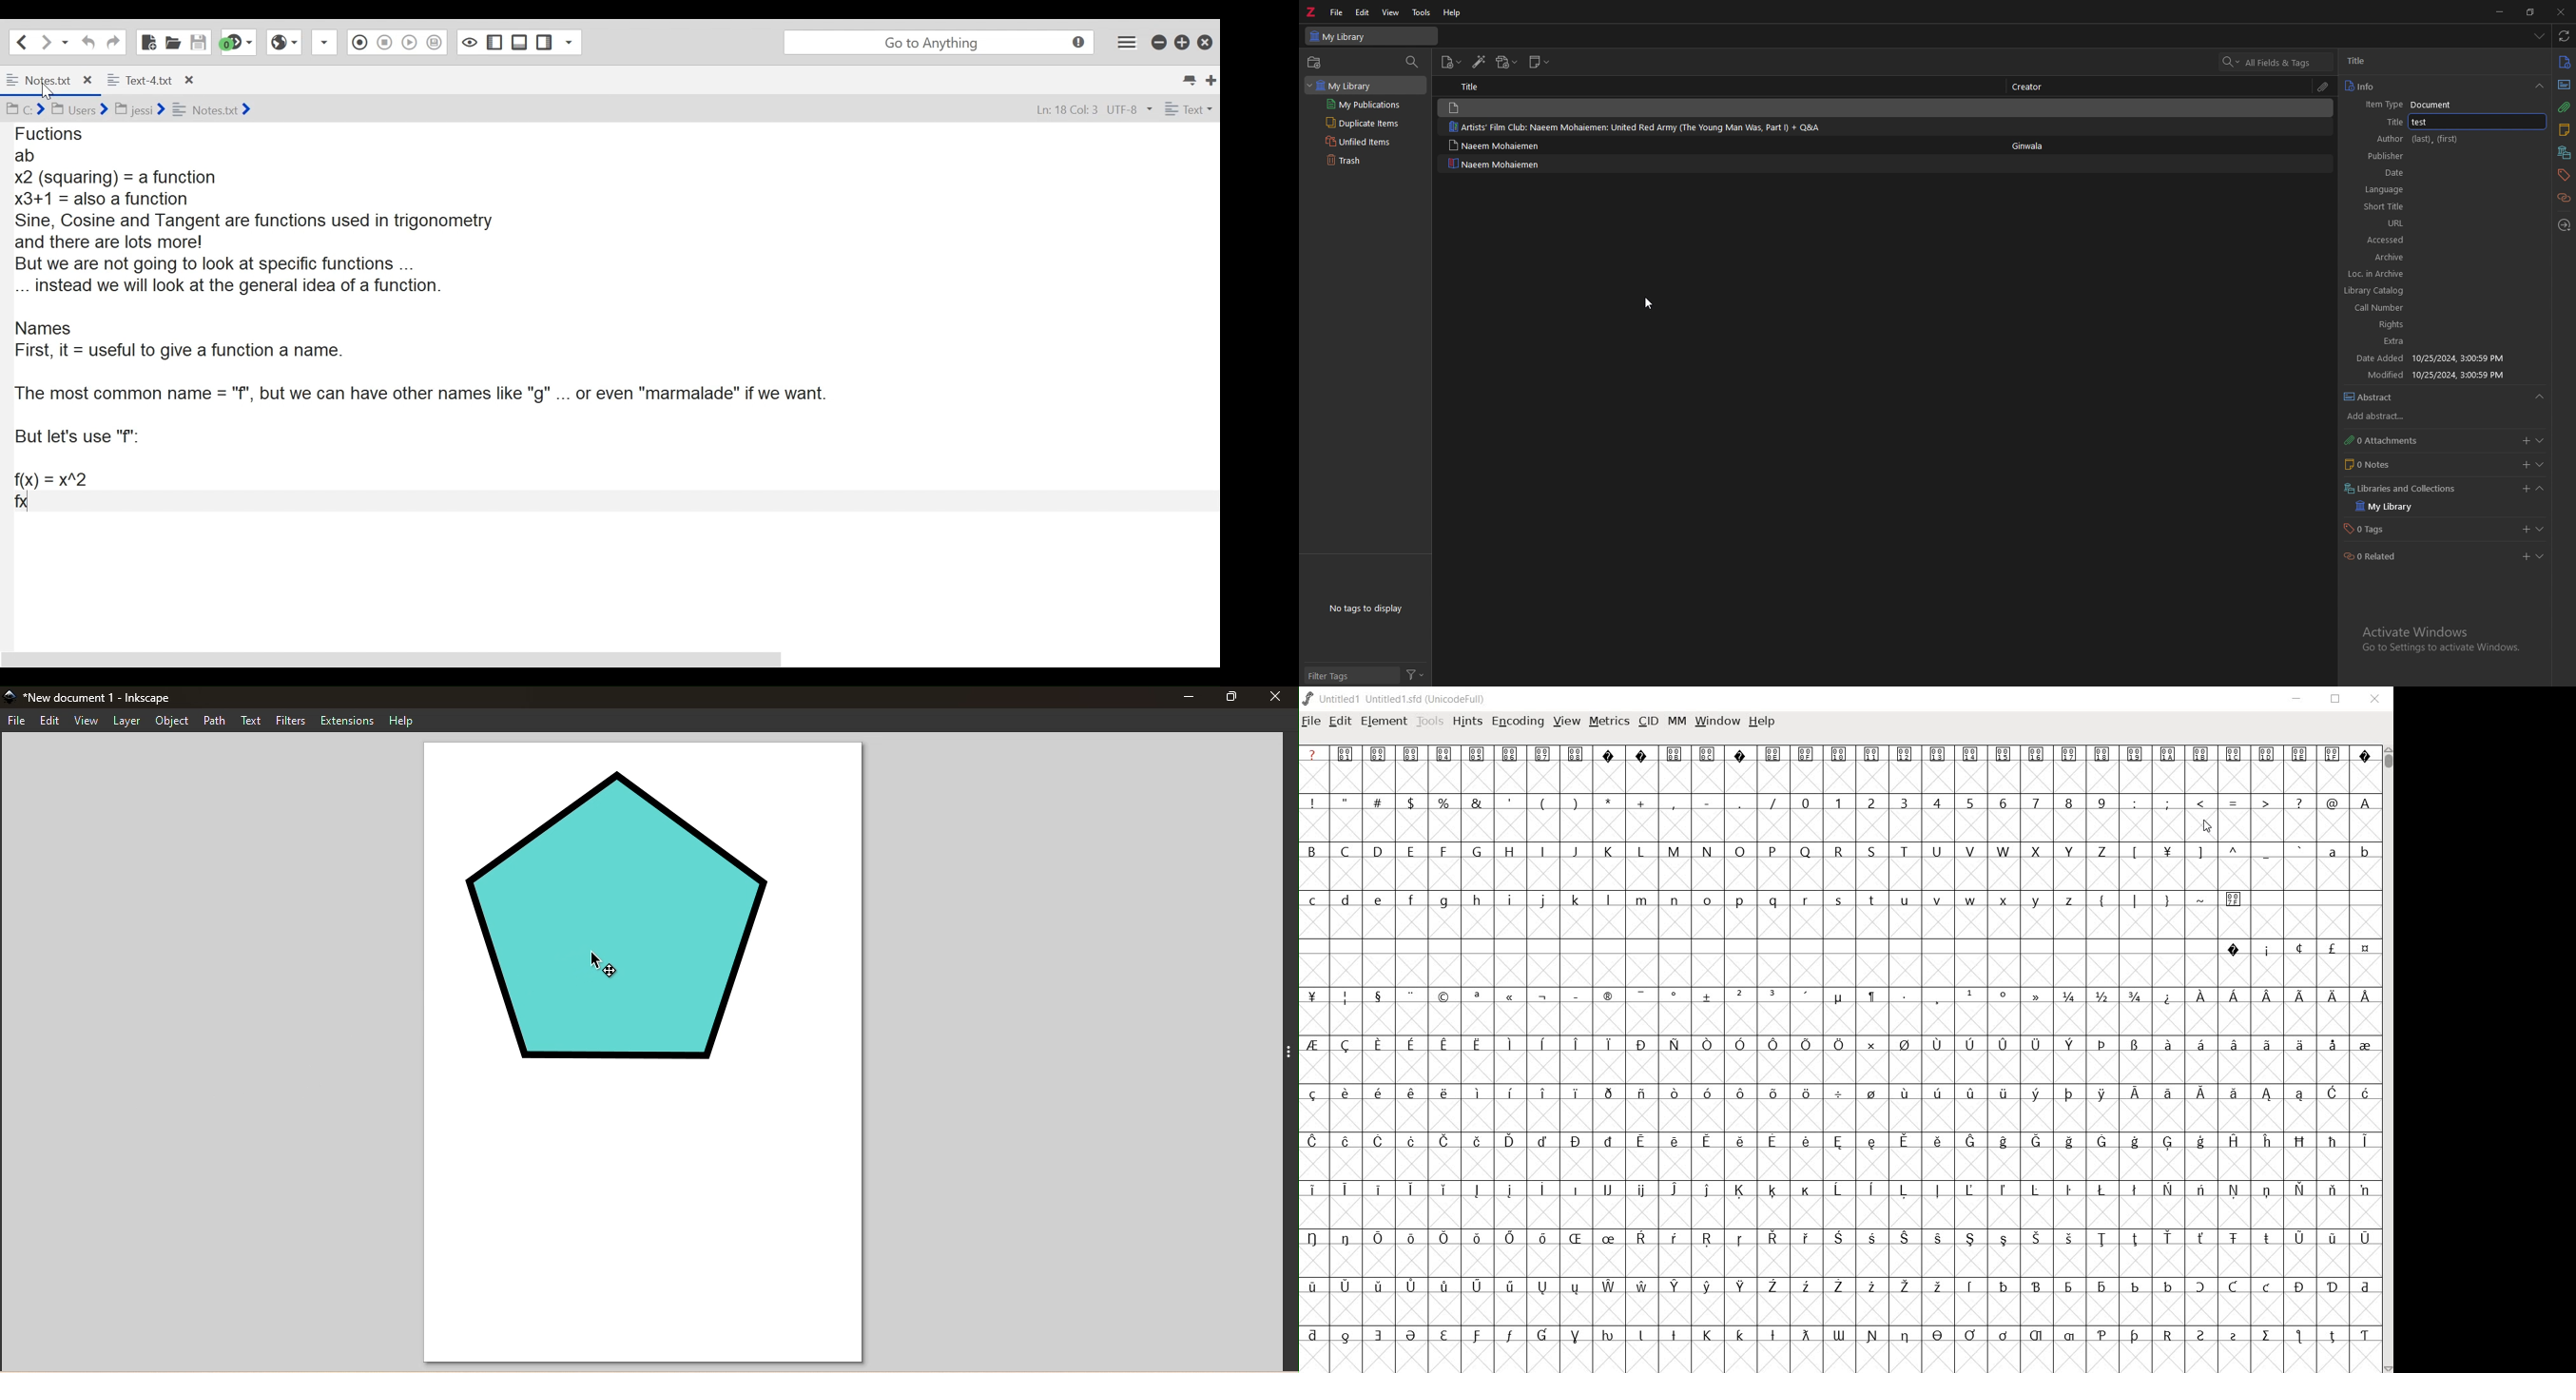  What do you see at coordinates (1691, 899) in the screenshot?
I see `small letter c - z` at bounding box center [1691, 899].